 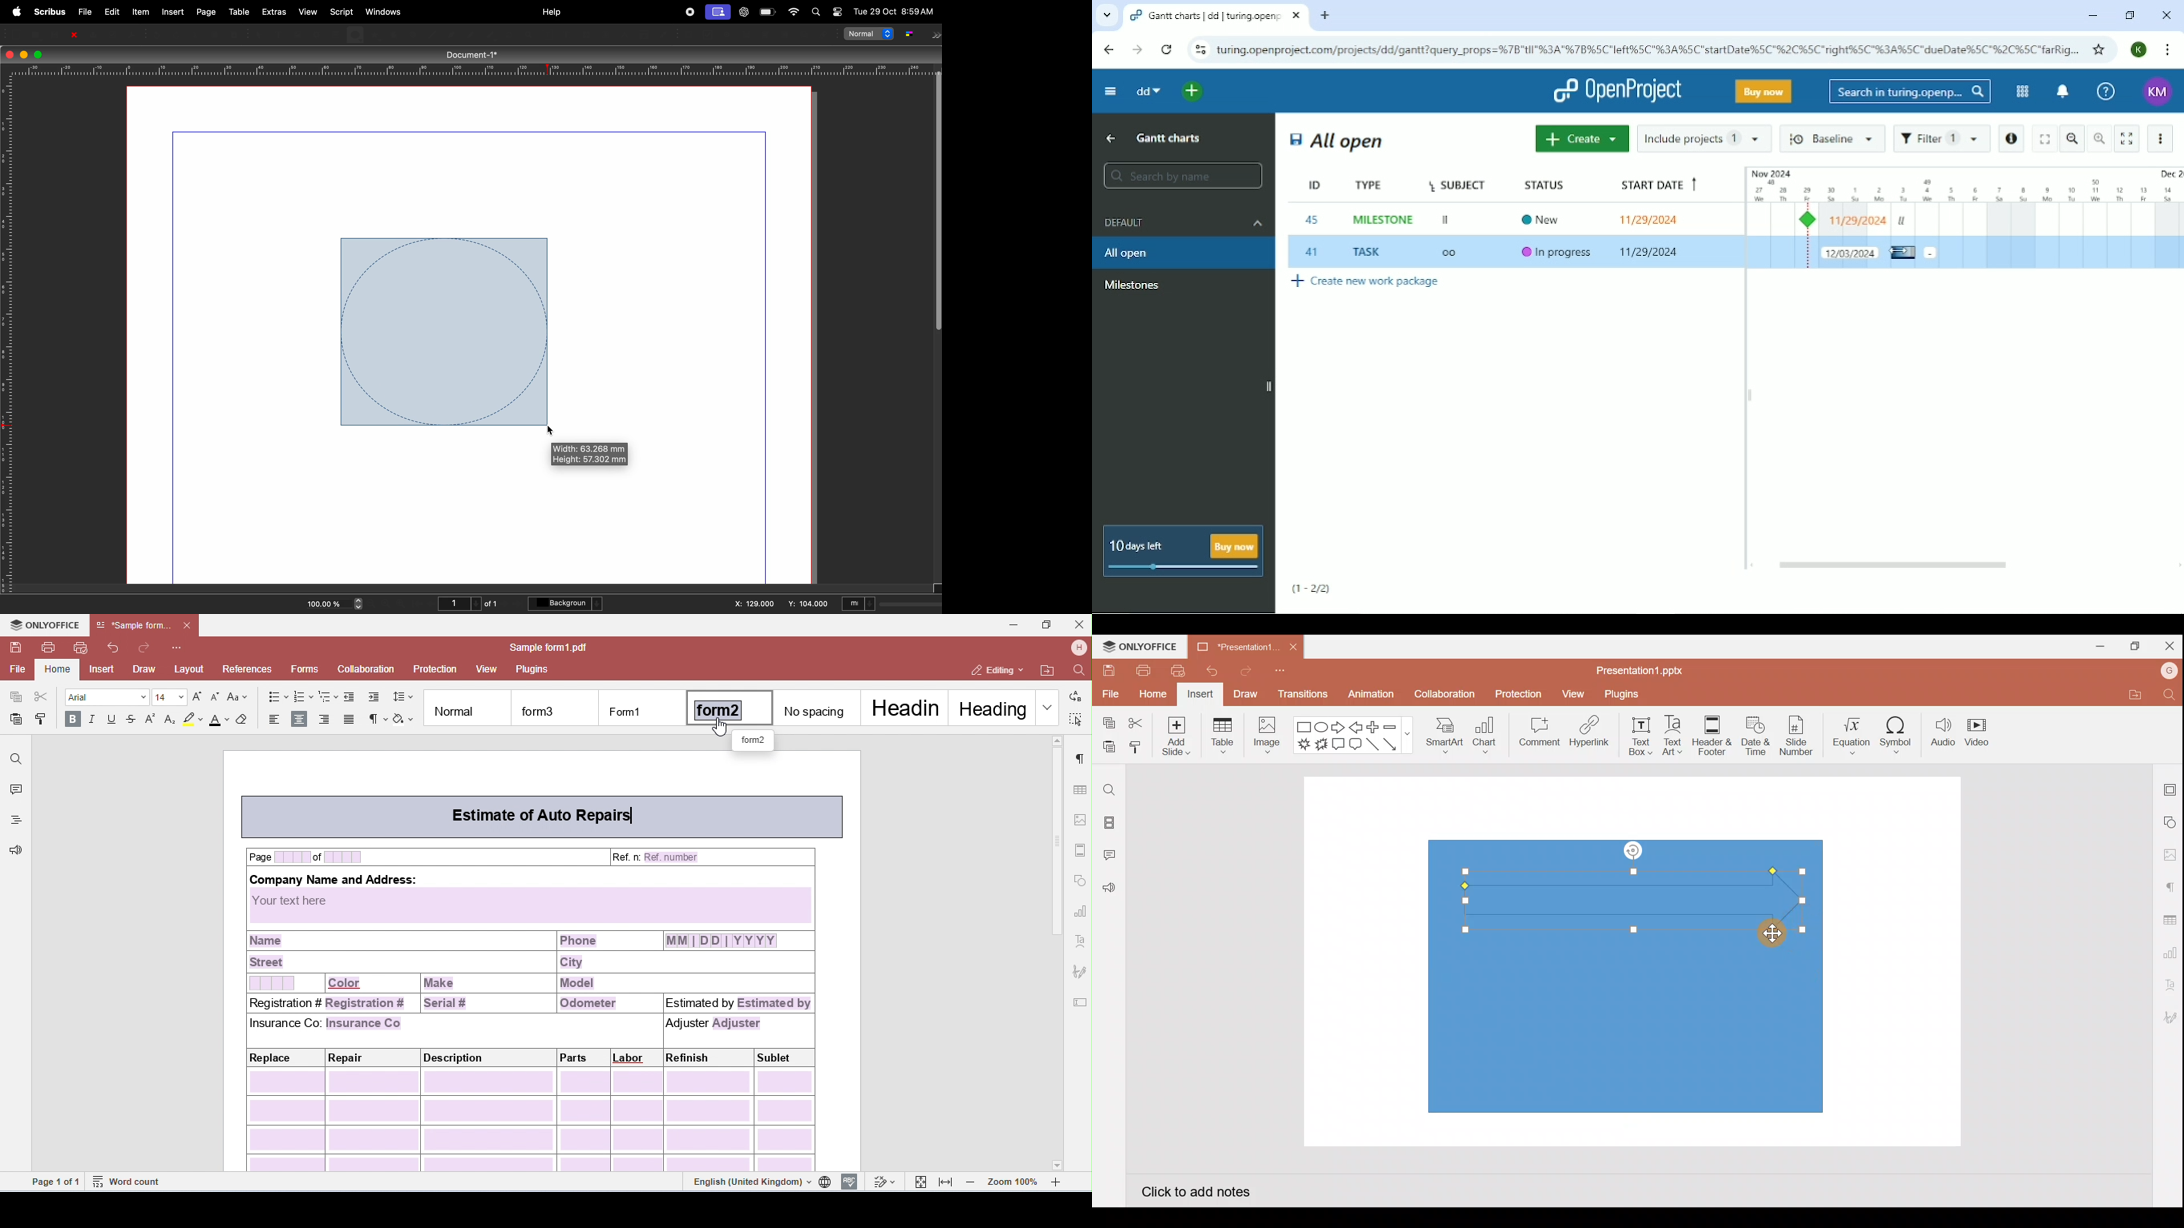 I want to click on Redo, so click(x=178, y=33).